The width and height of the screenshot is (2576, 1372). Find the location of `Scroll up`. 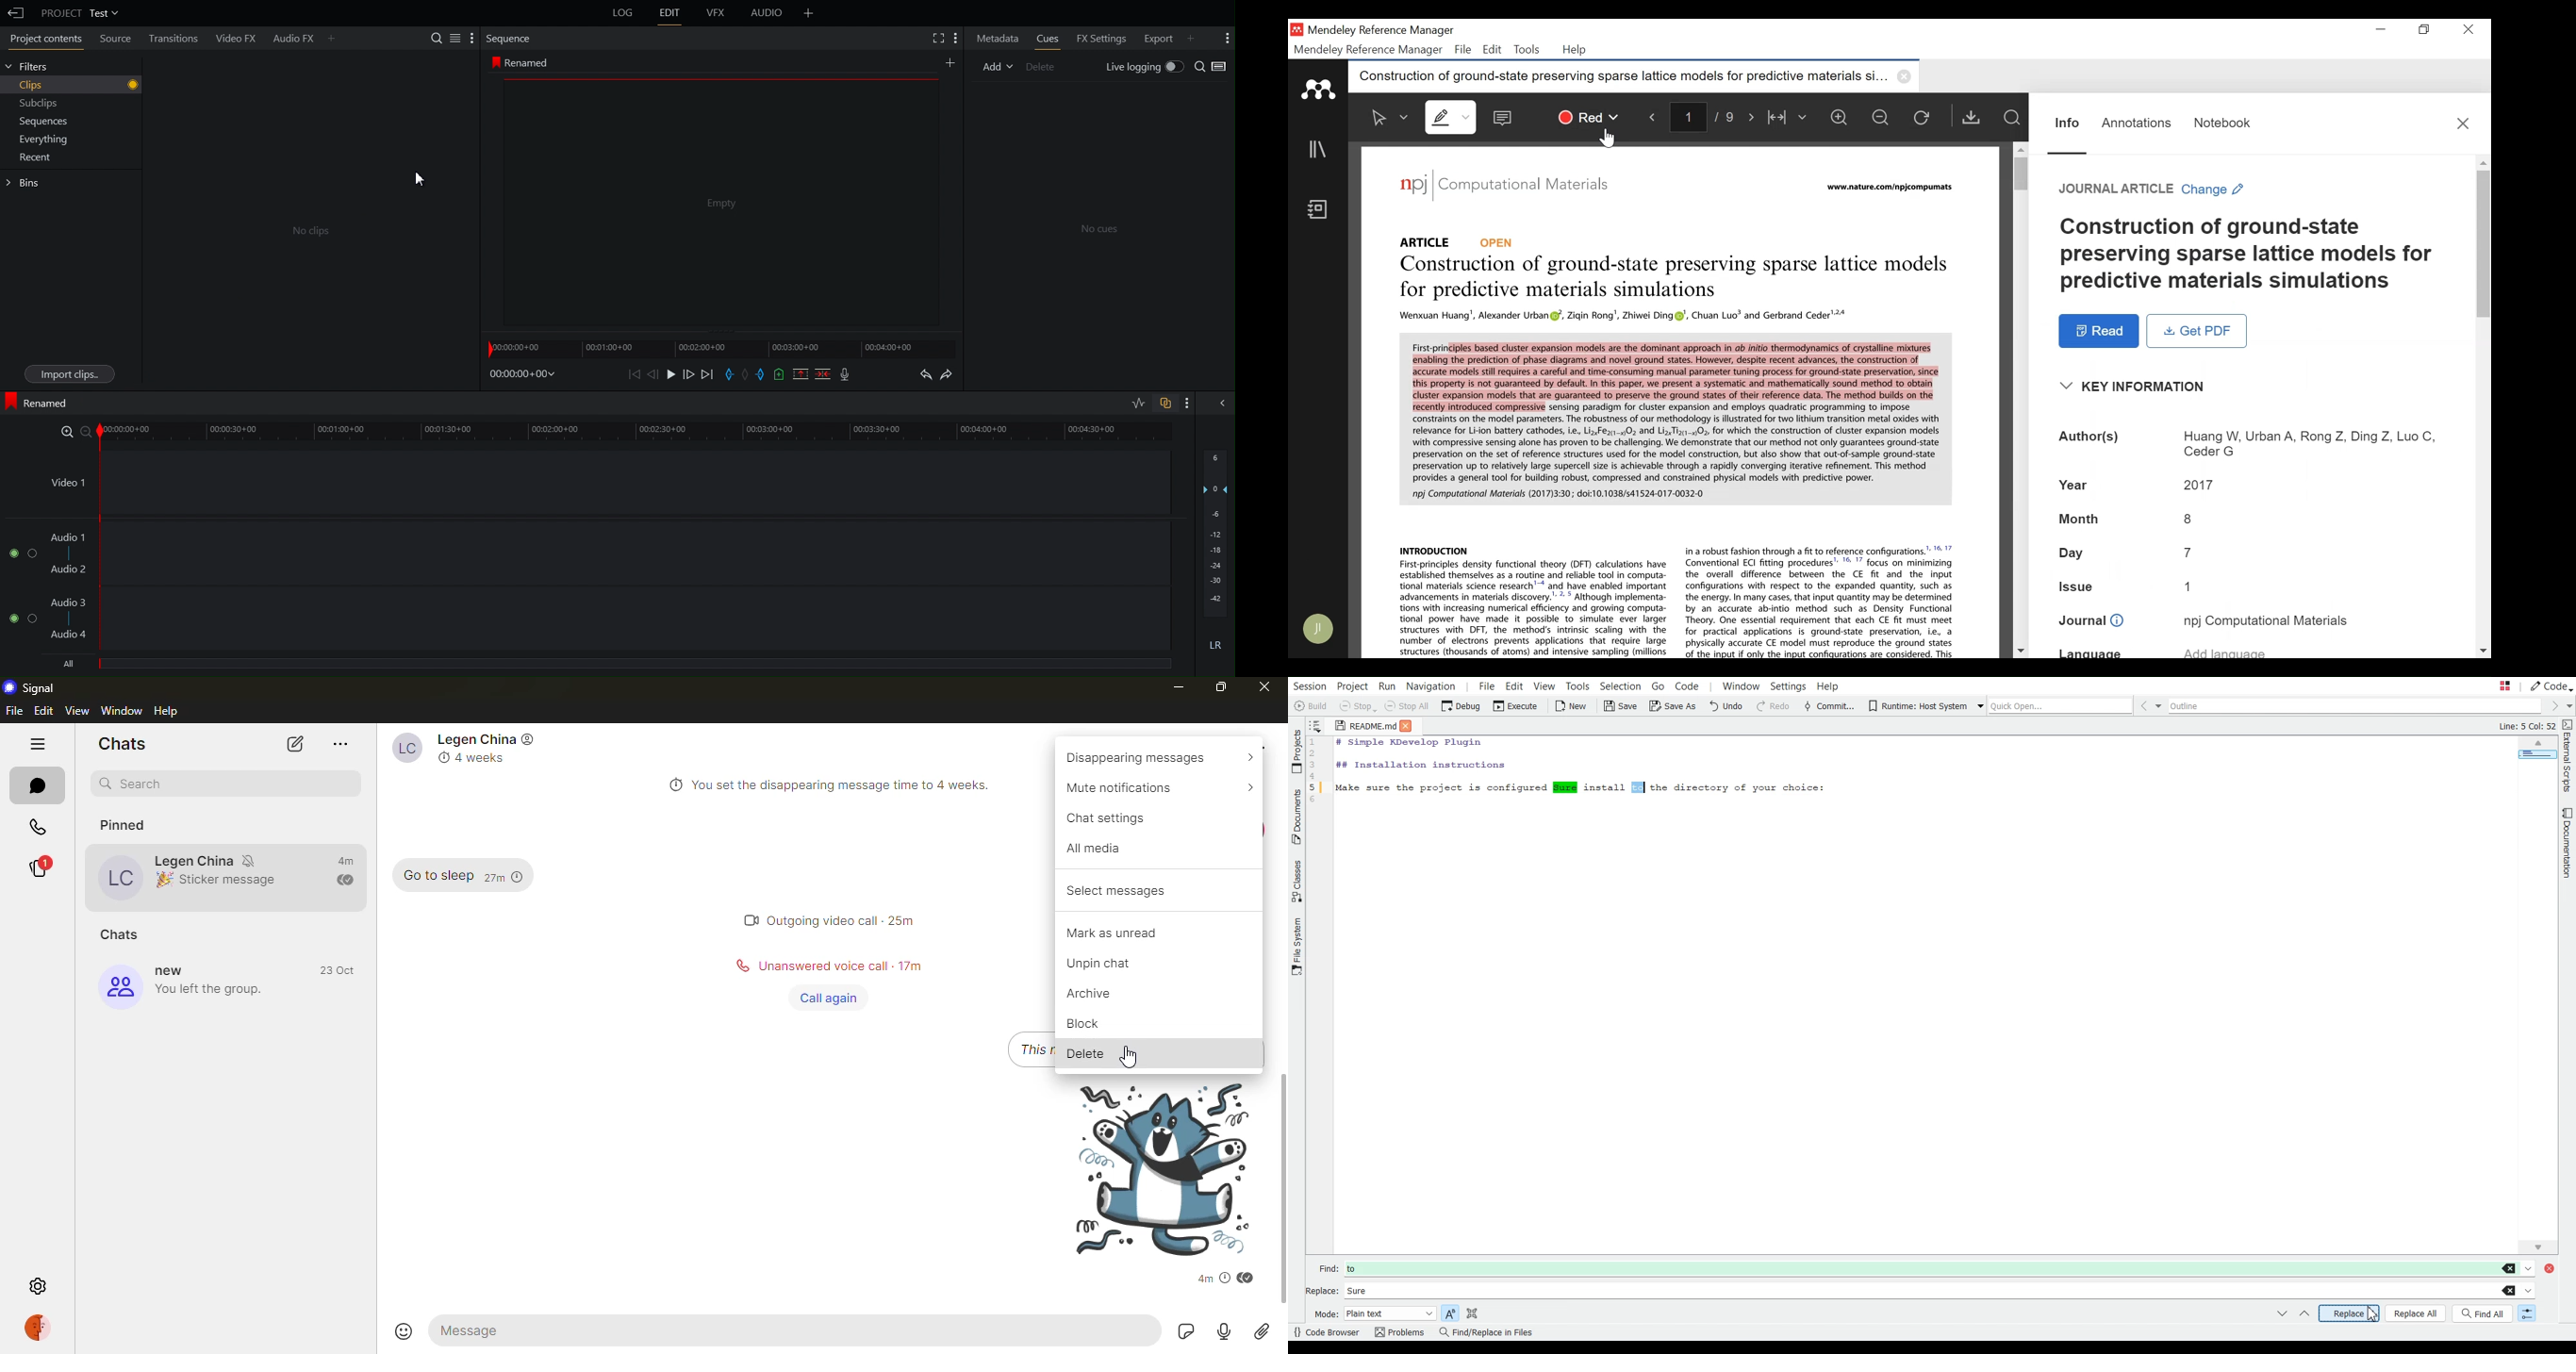

Scroll up is located at coordinates (2020, 147).